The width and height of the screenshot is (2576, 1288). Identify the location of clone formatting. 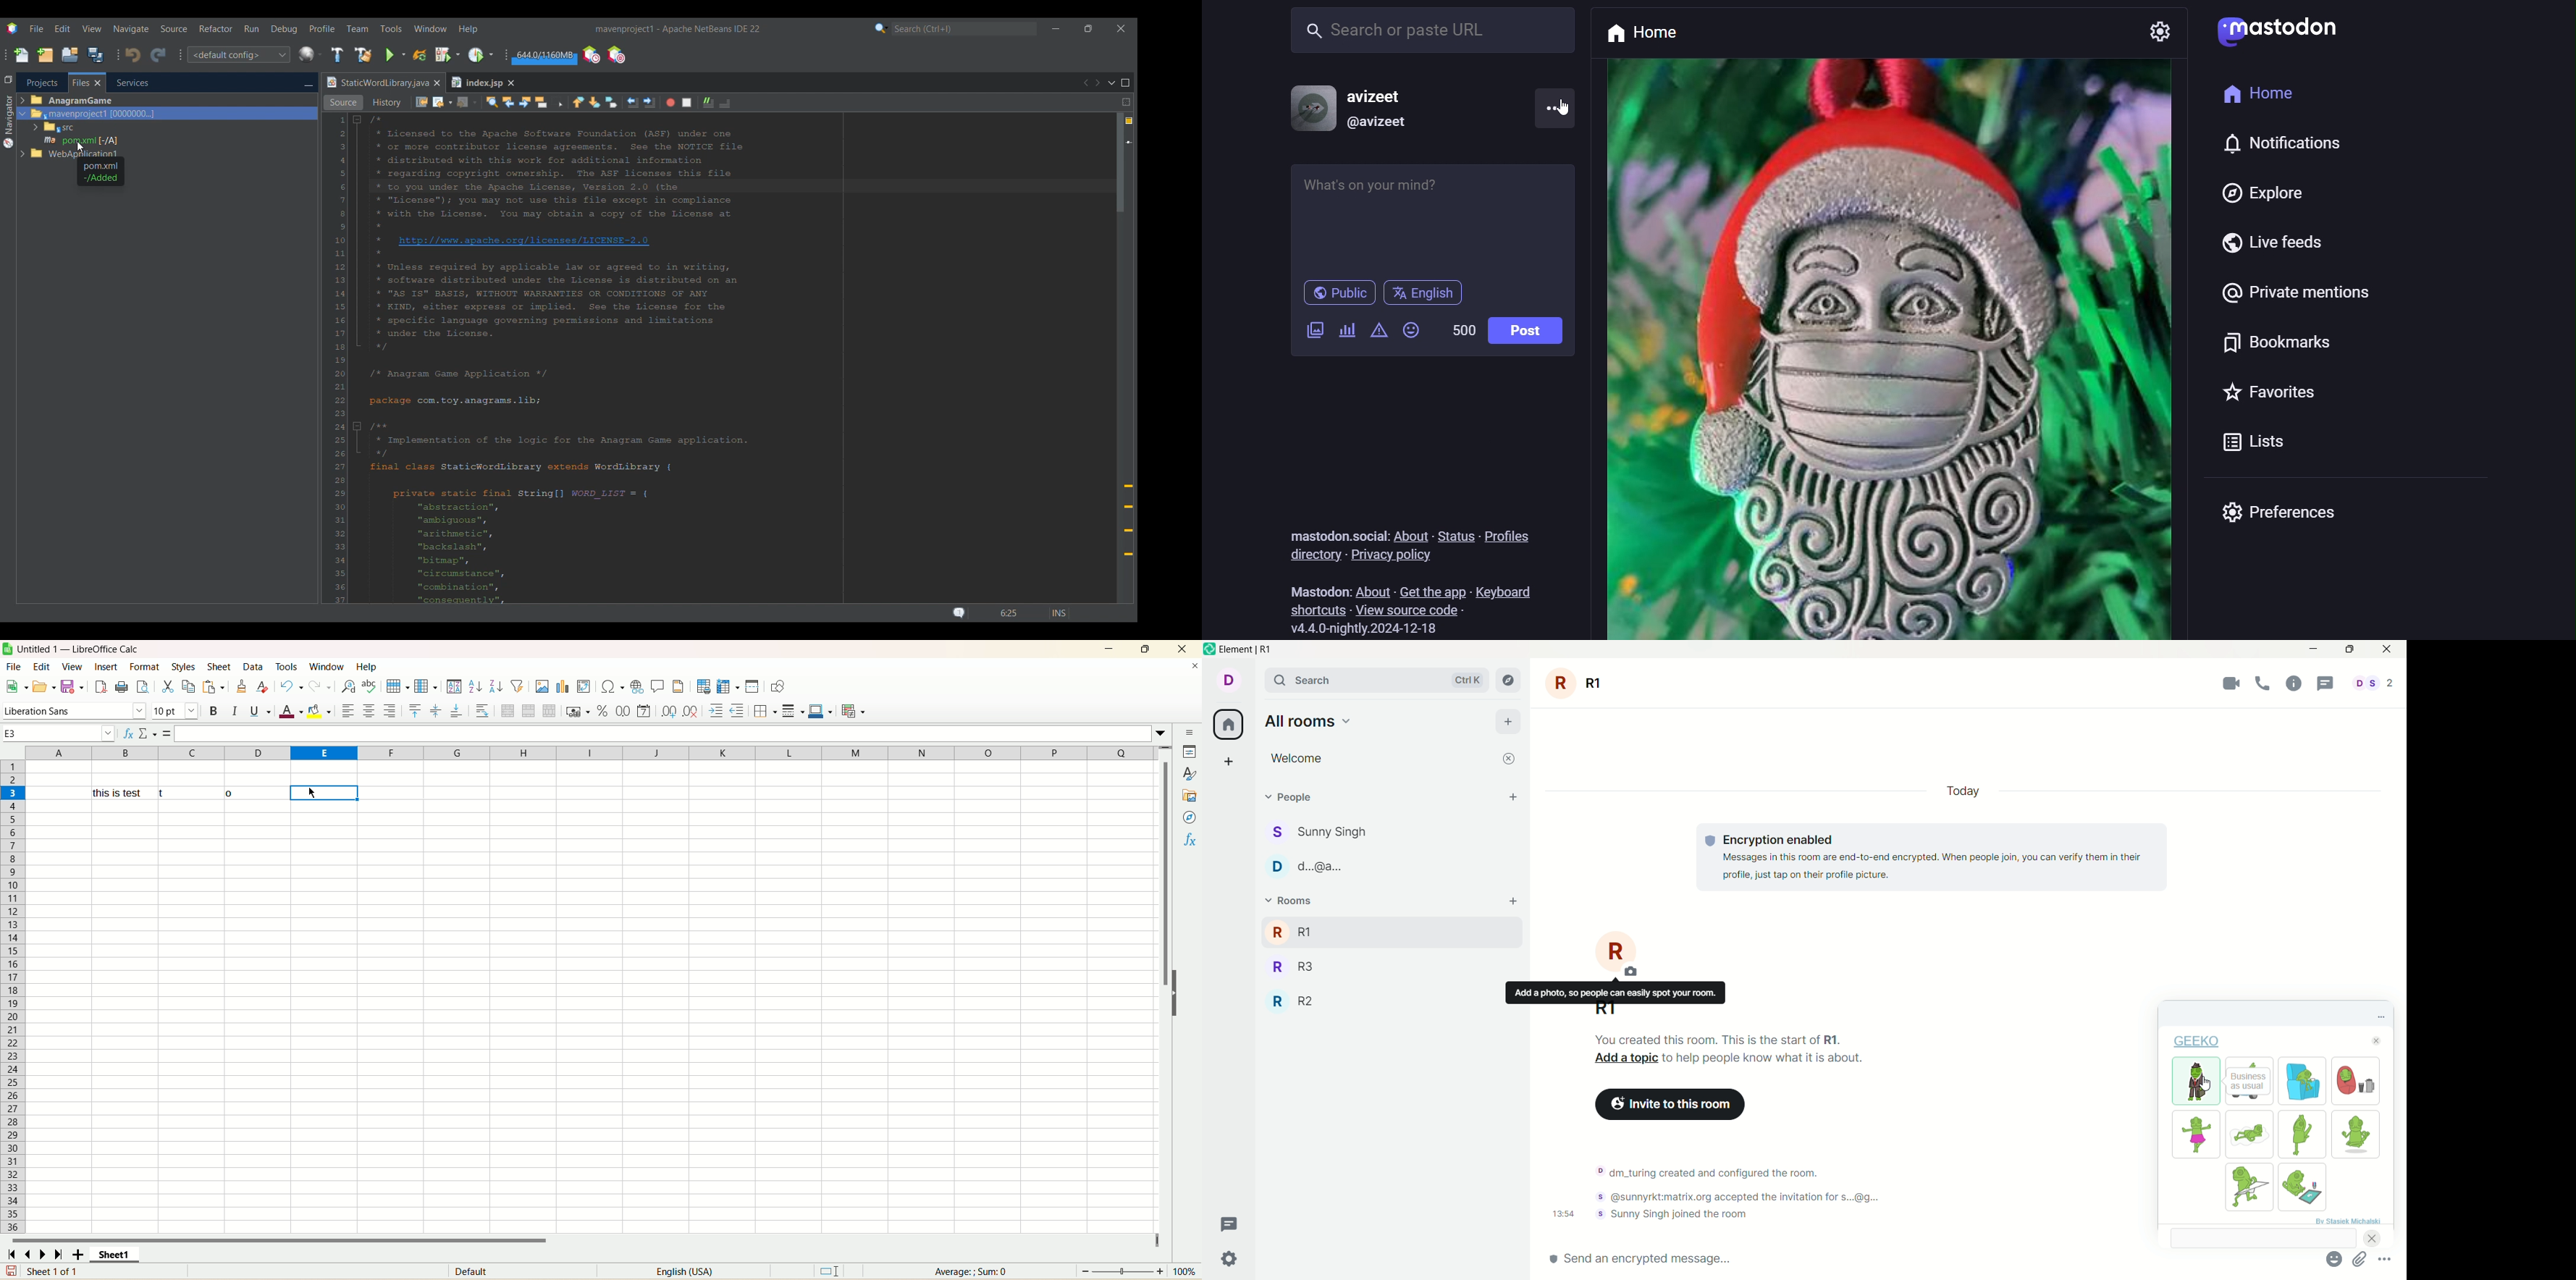
(240, 686).